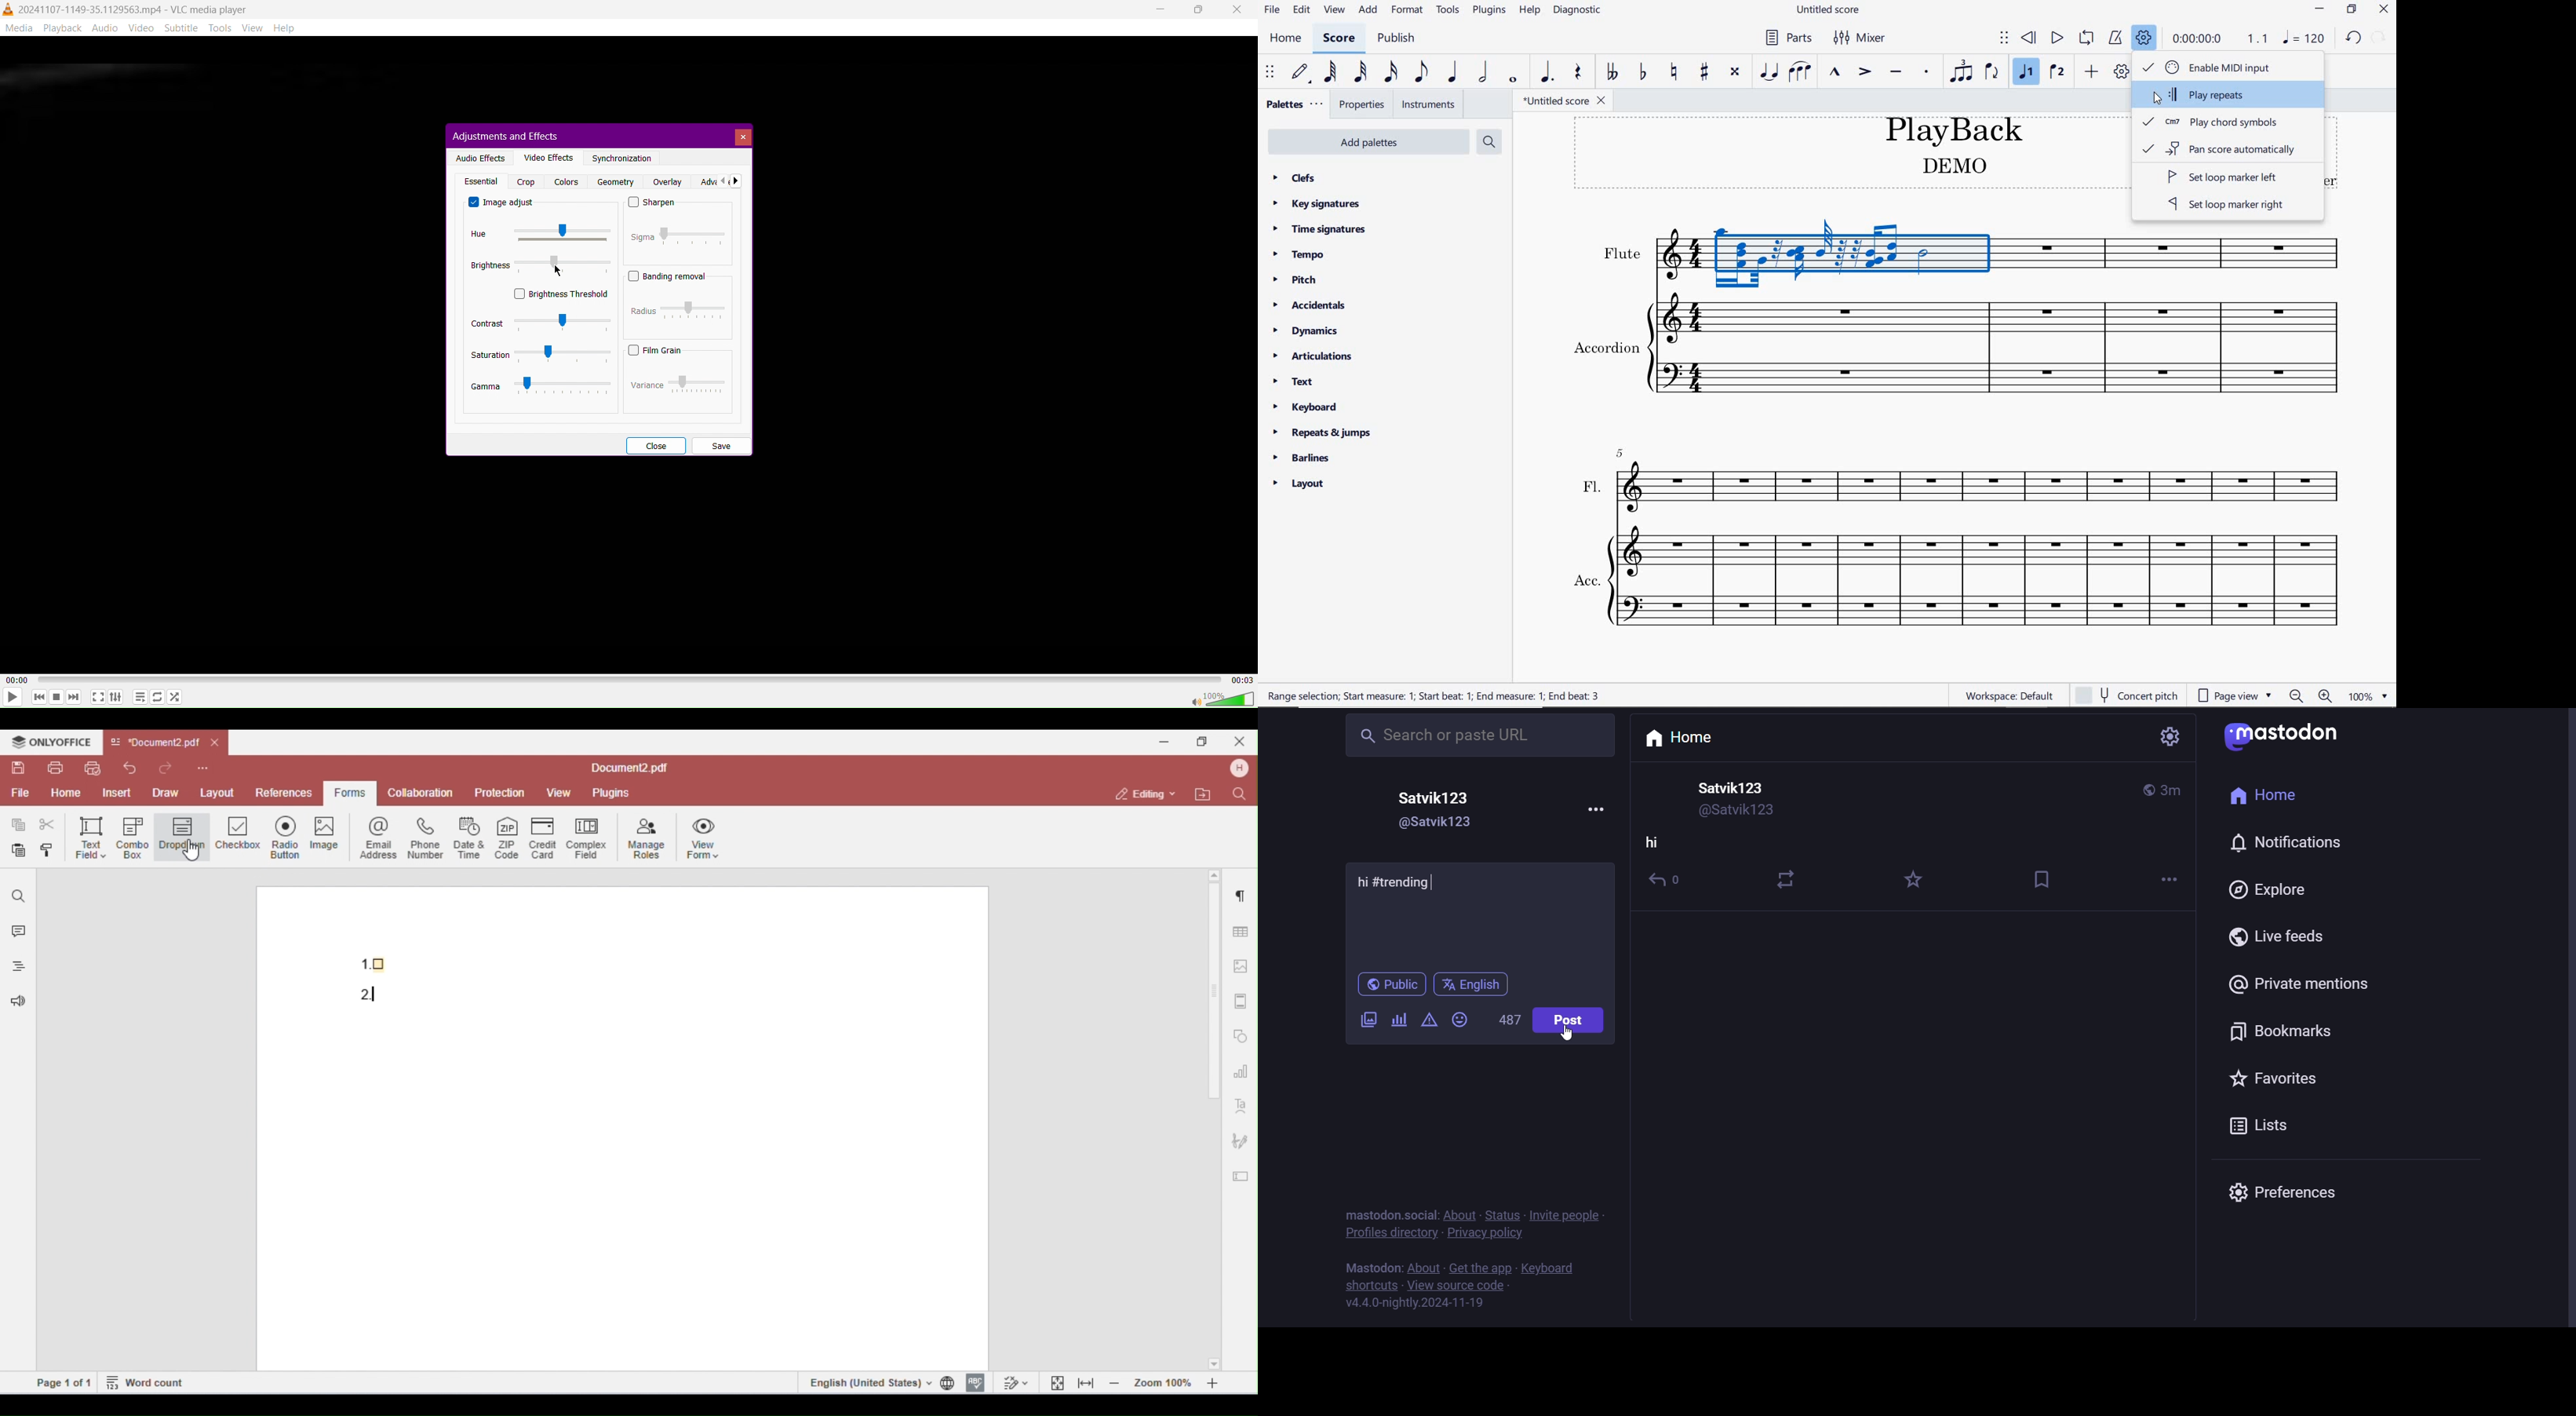  What do you see at coordinates (1476, 736) in the screenshot?
I see `search` at bounding box center [1476, 736].